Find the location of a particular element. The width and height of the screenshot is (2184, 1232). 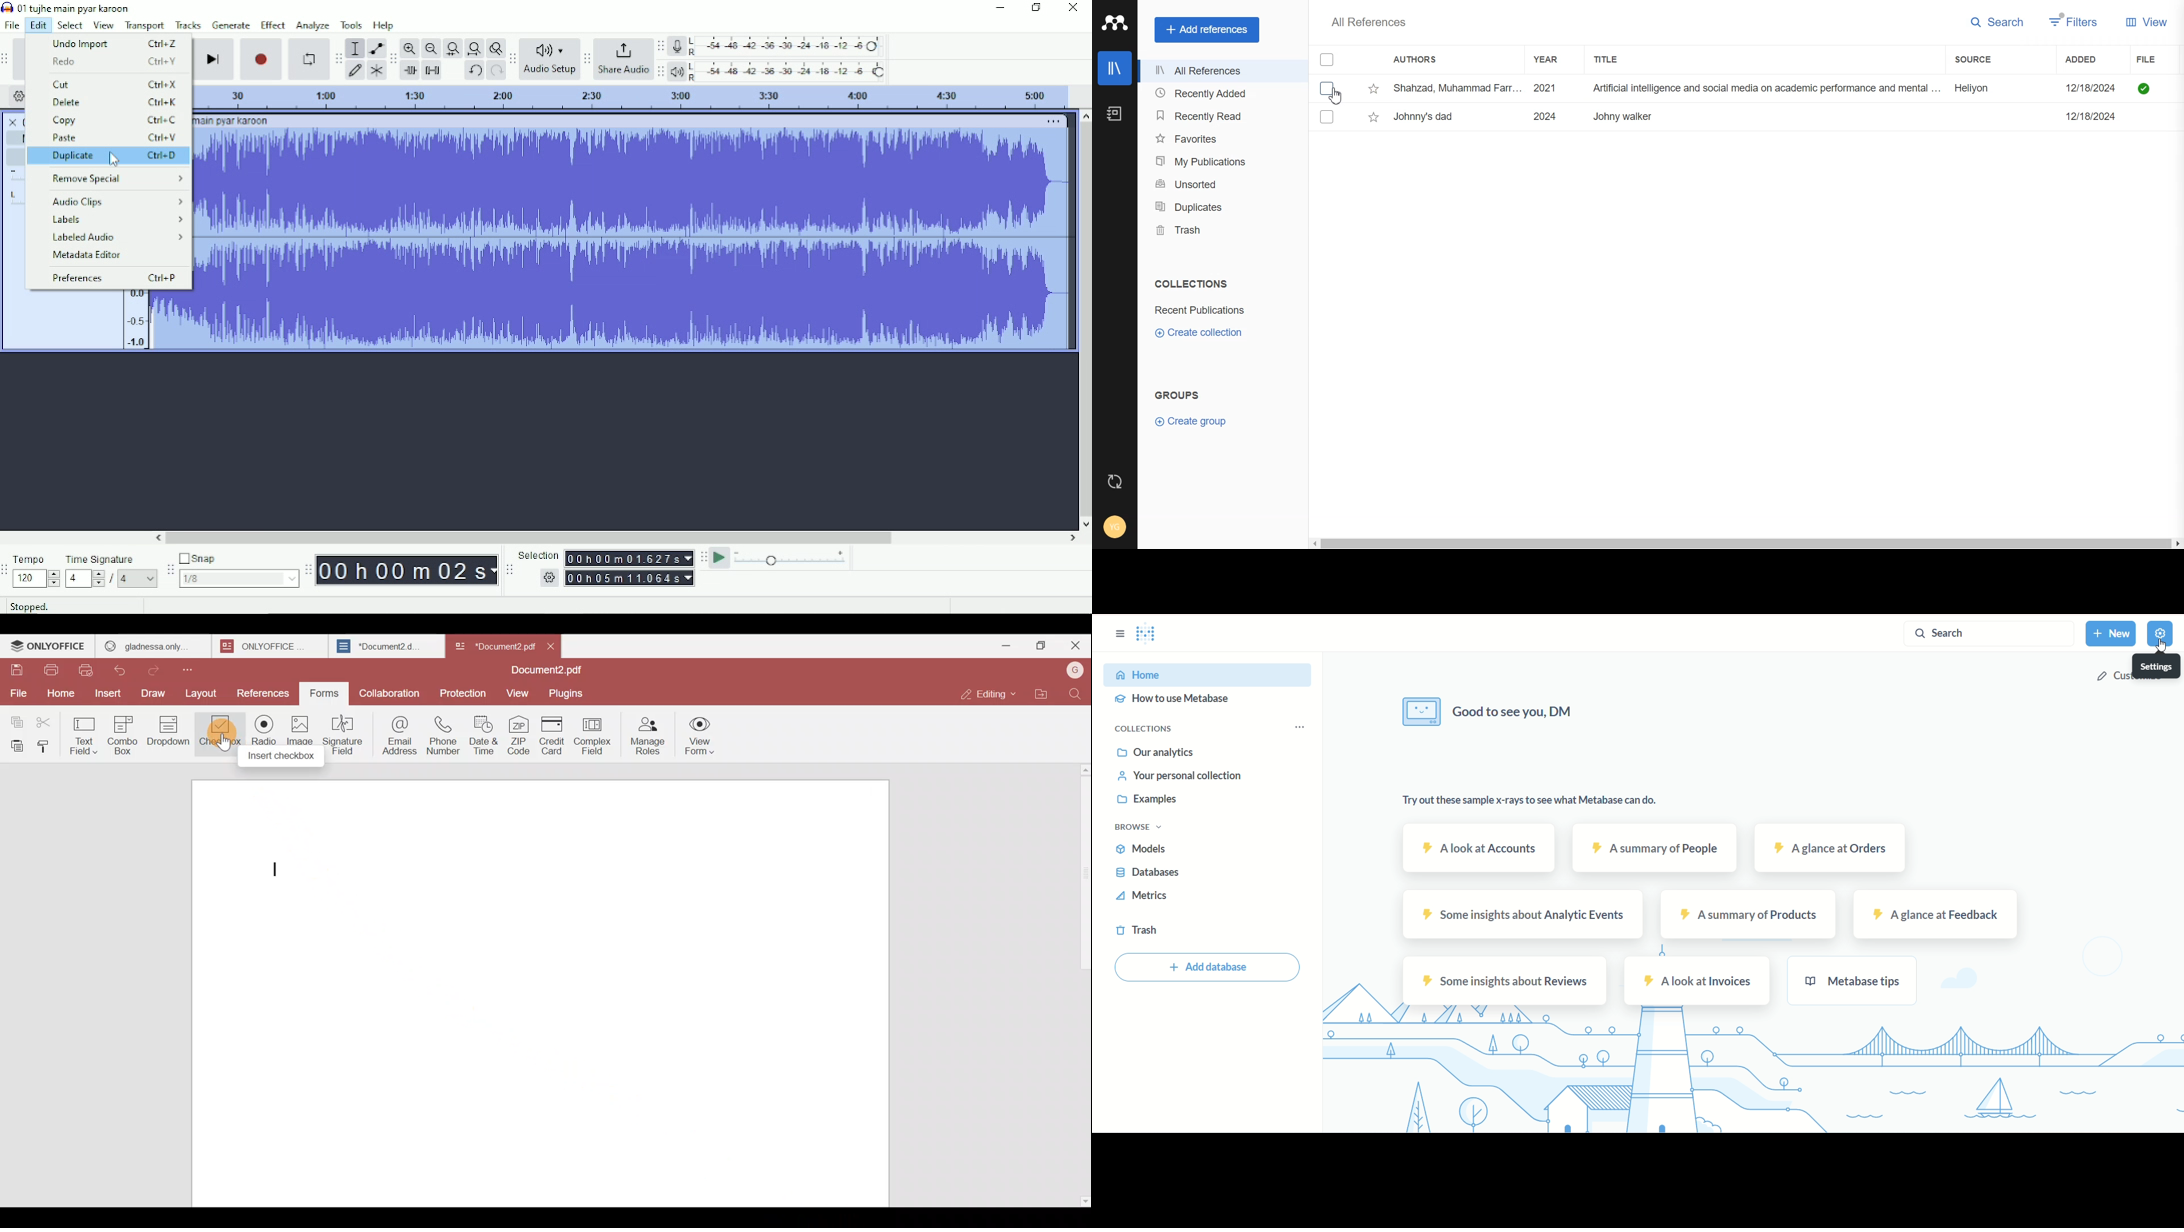

Time Signature is located at coordinates (101, 560).